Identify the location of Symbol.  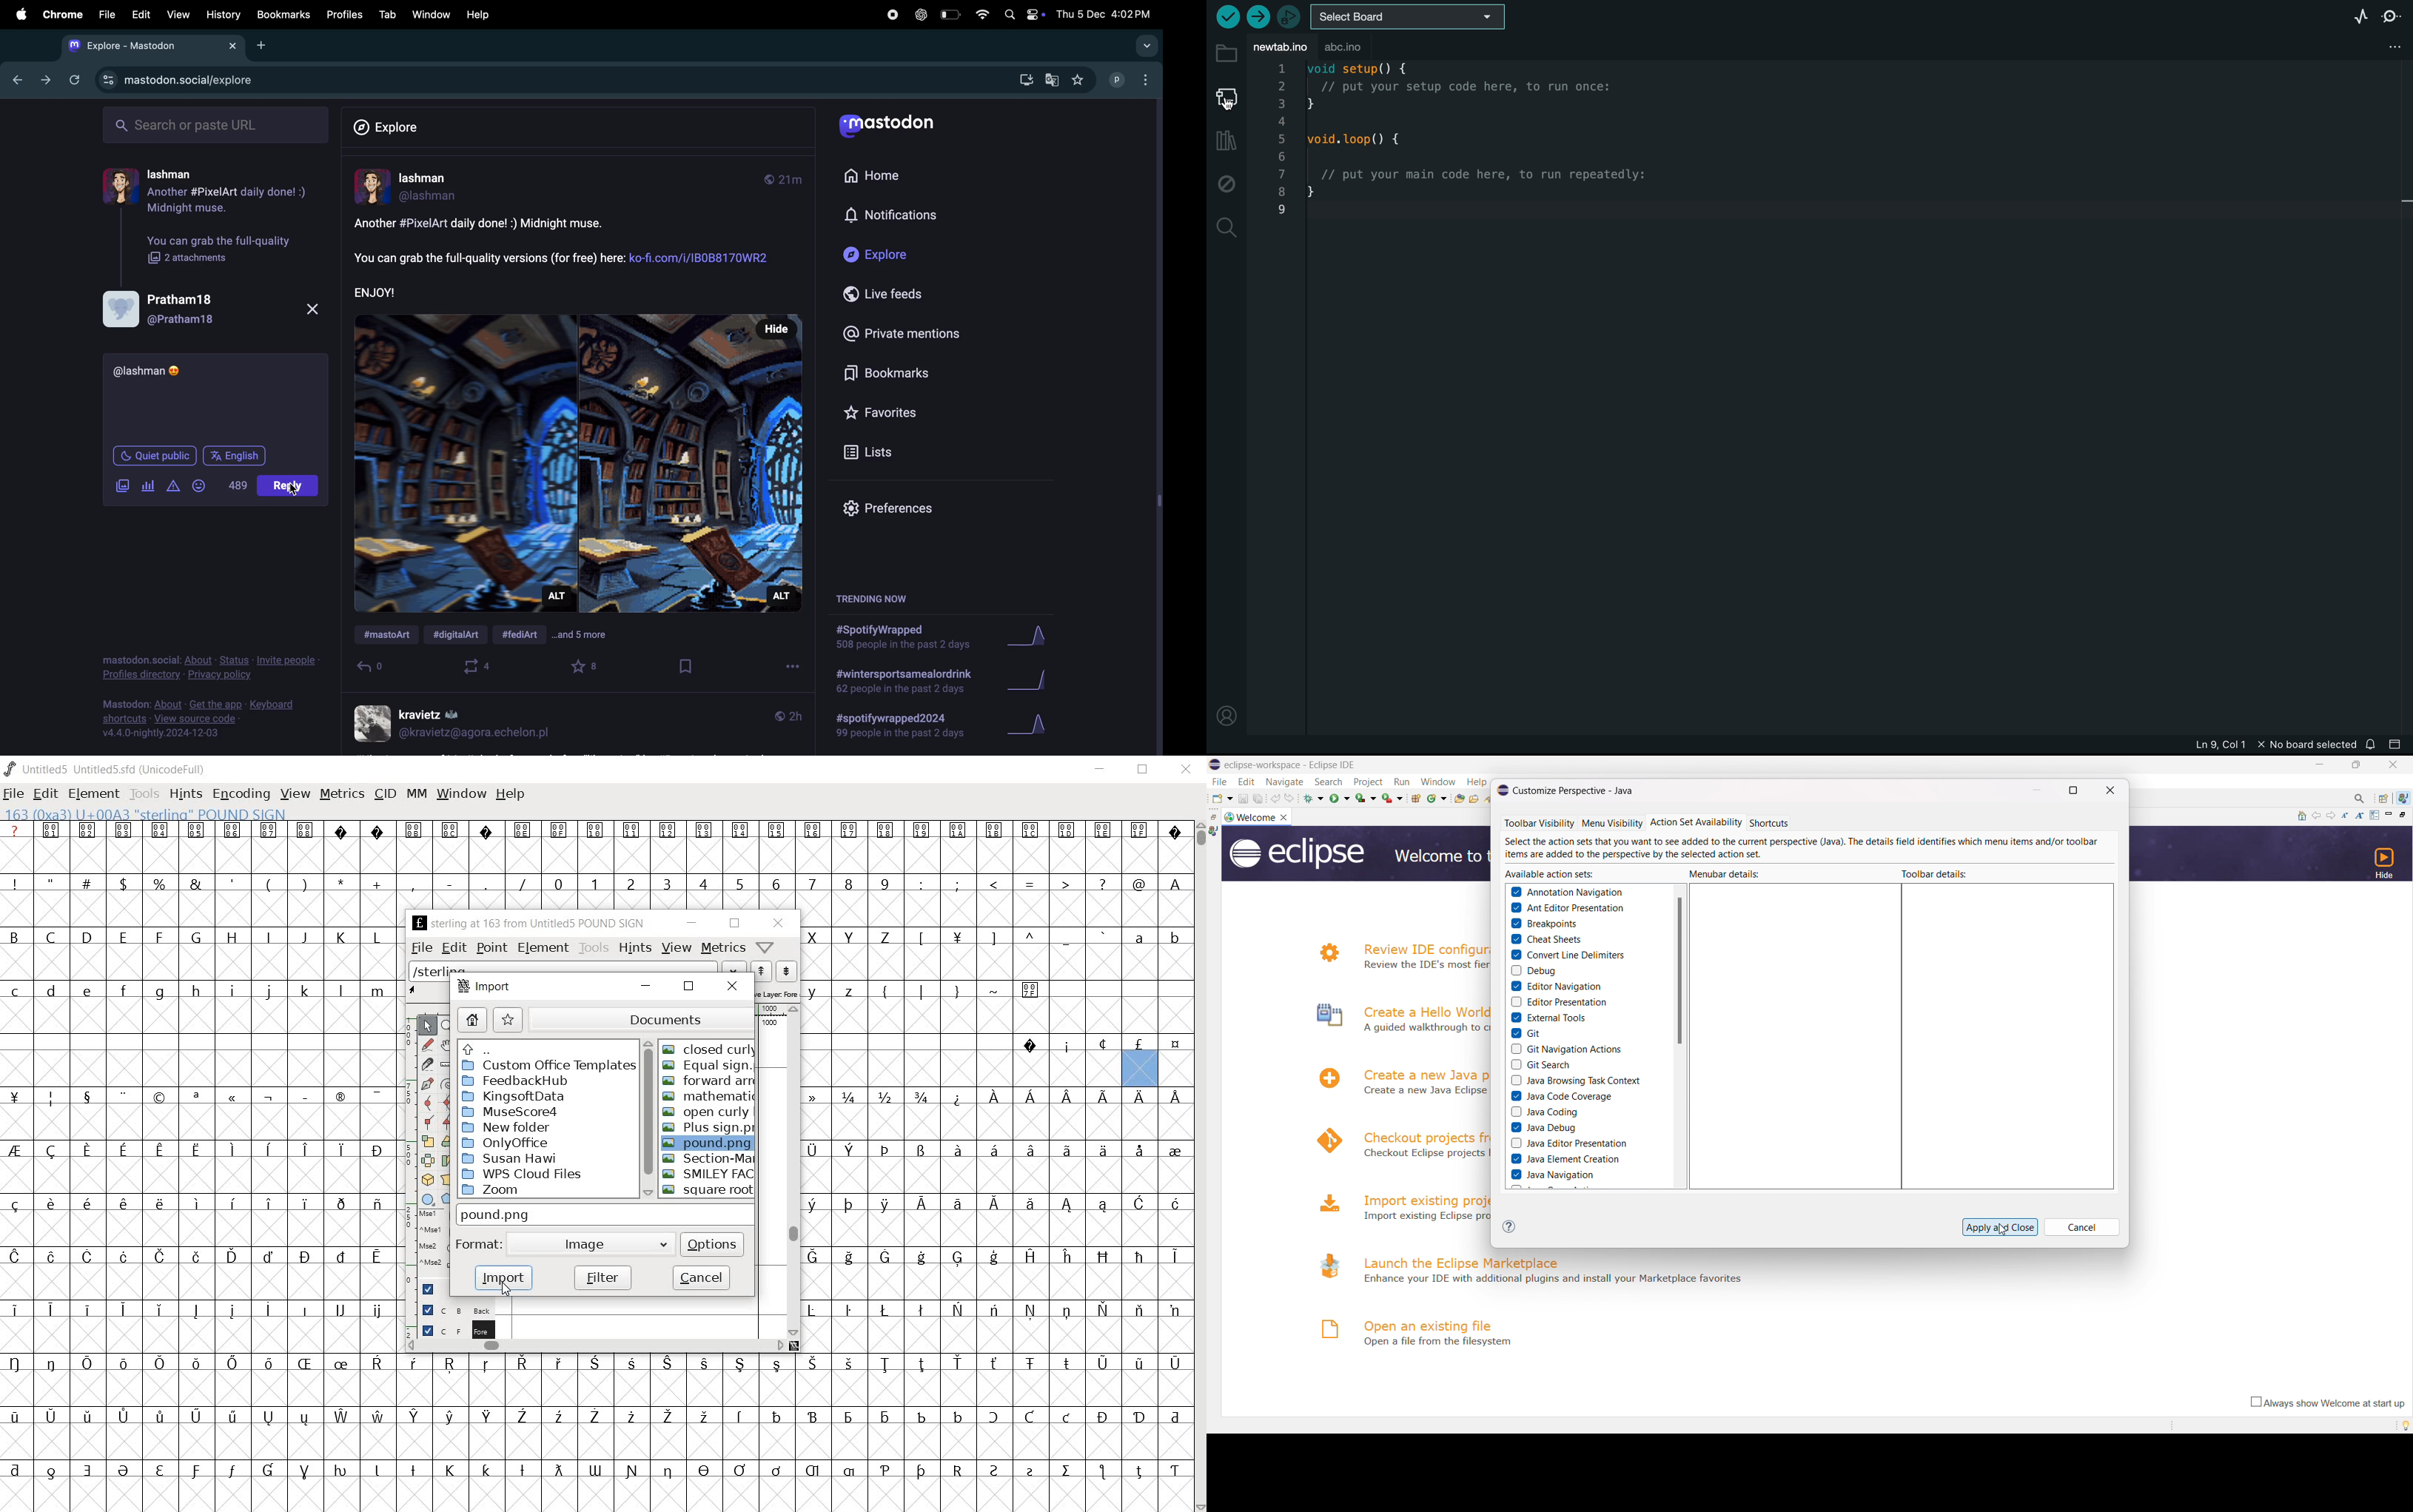
(740, 1365).